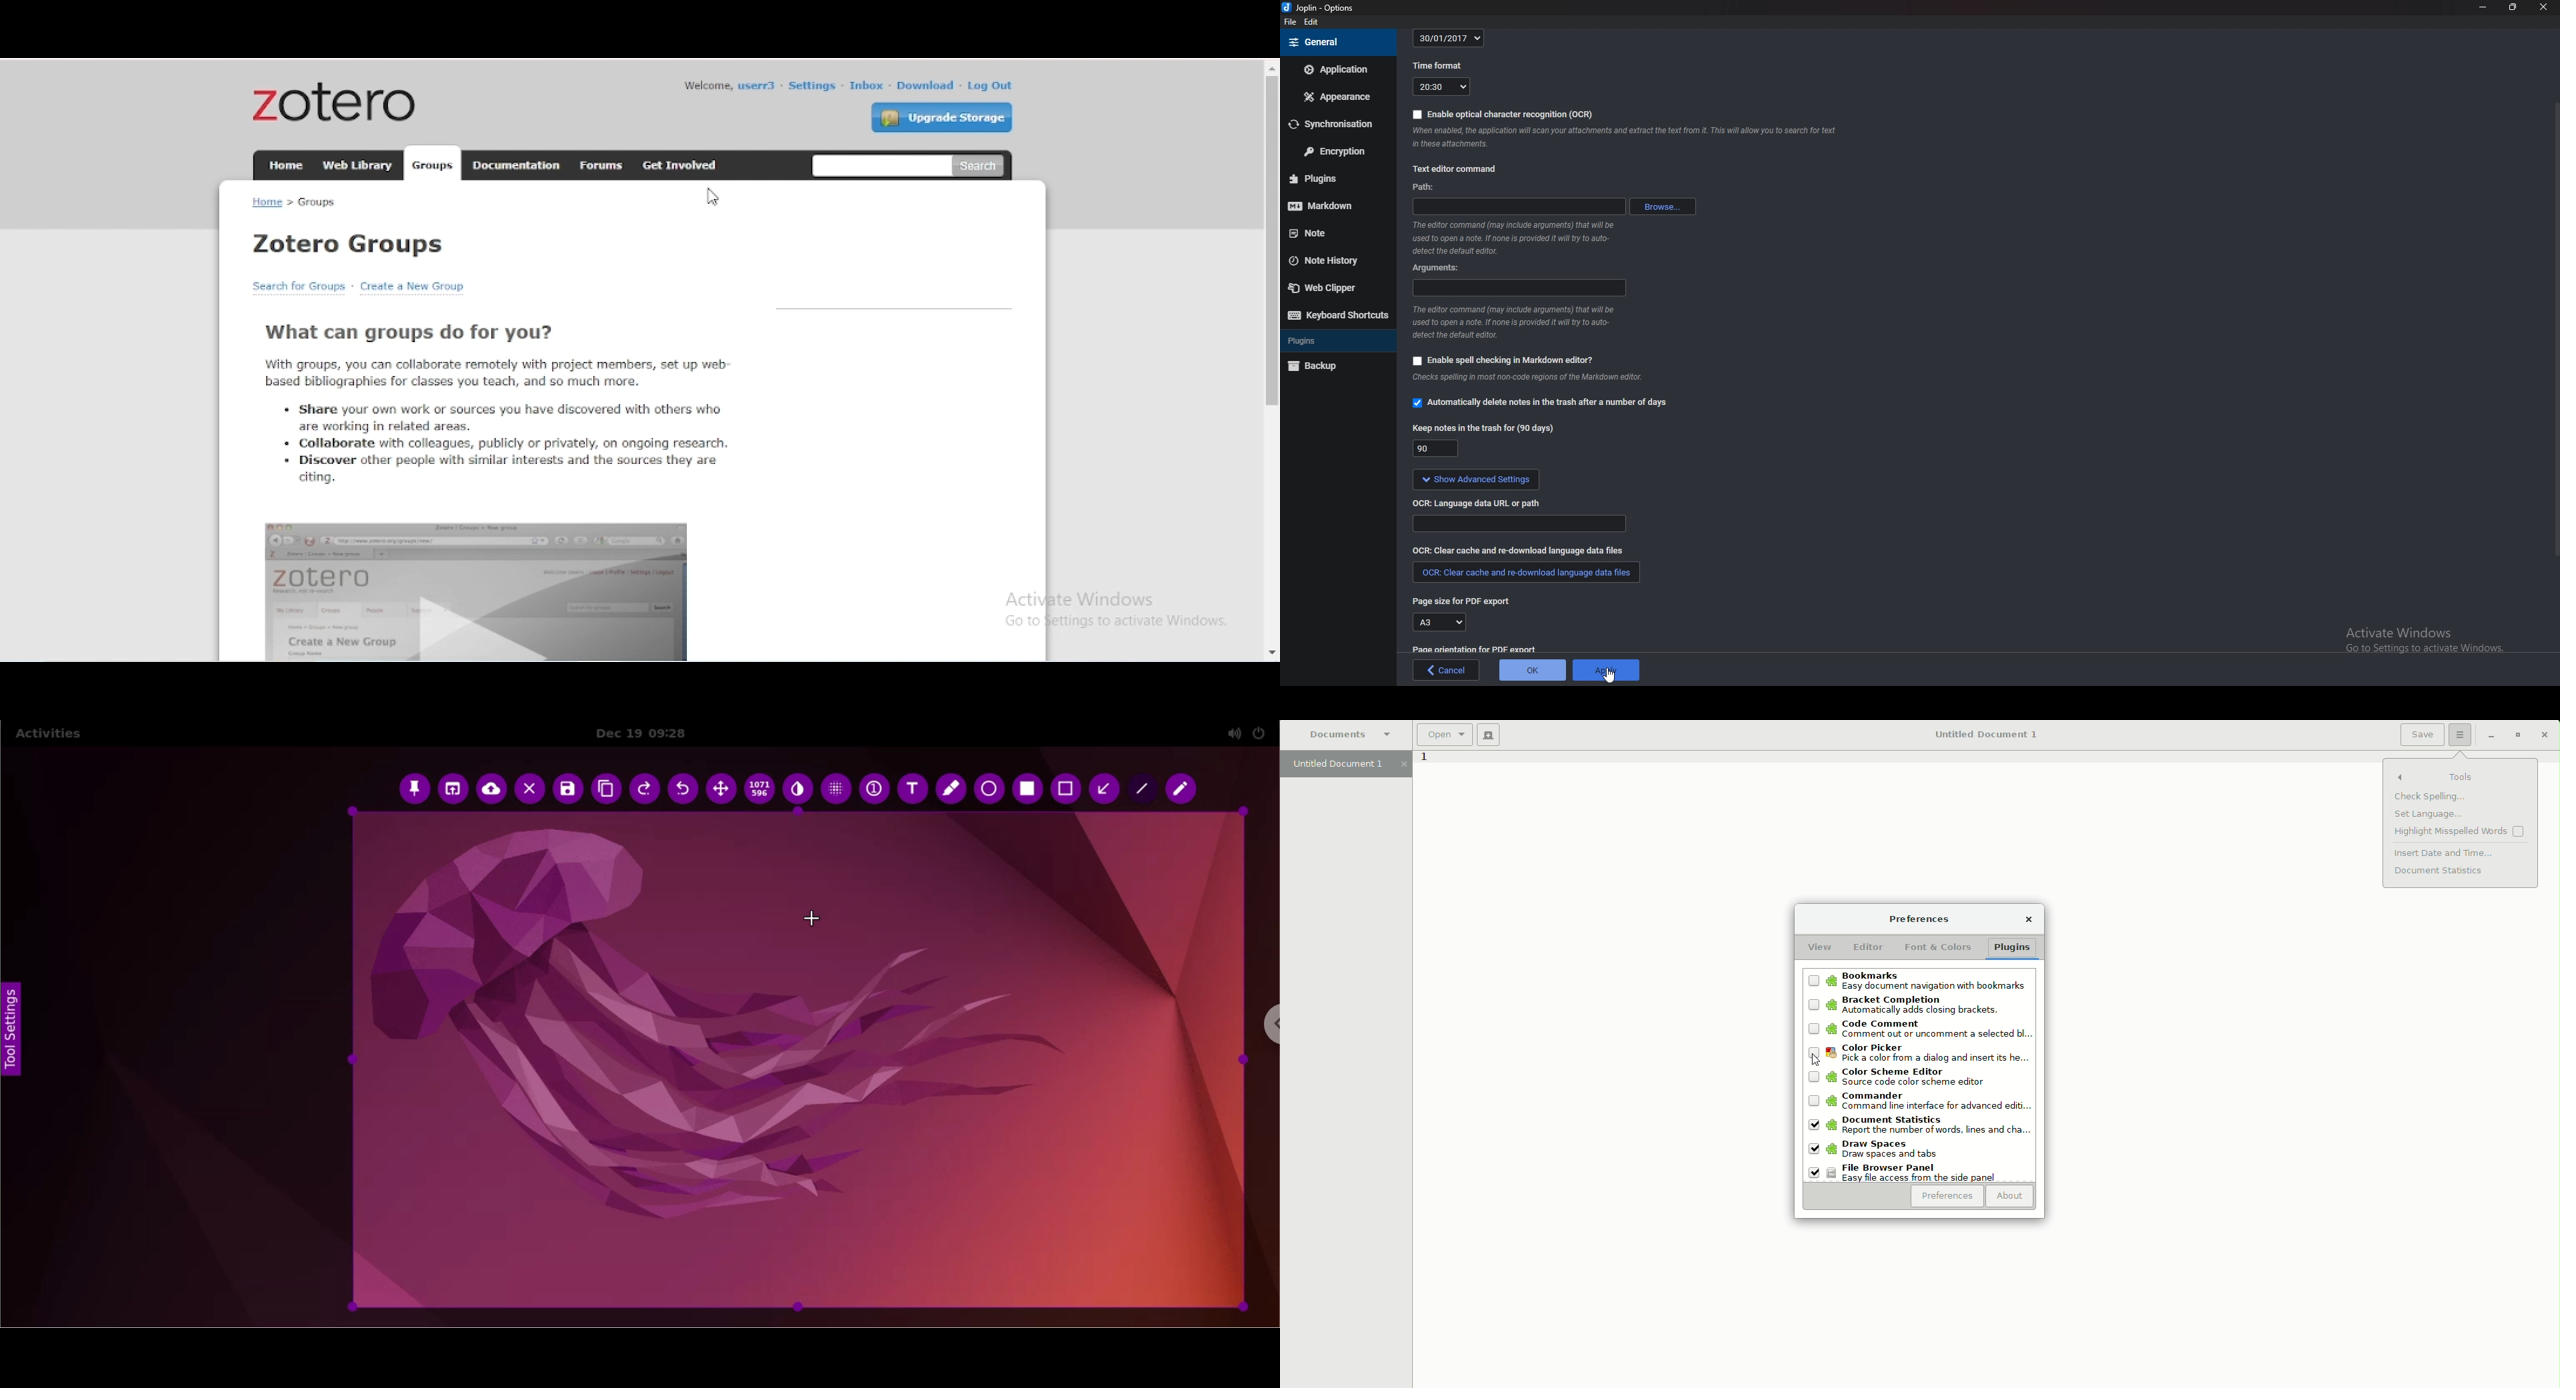 The width and height of the screenshot is (2576, 1400). Describe the element at coordinates (2419, 640) in the screenshot. I see `activate windows` at that location.